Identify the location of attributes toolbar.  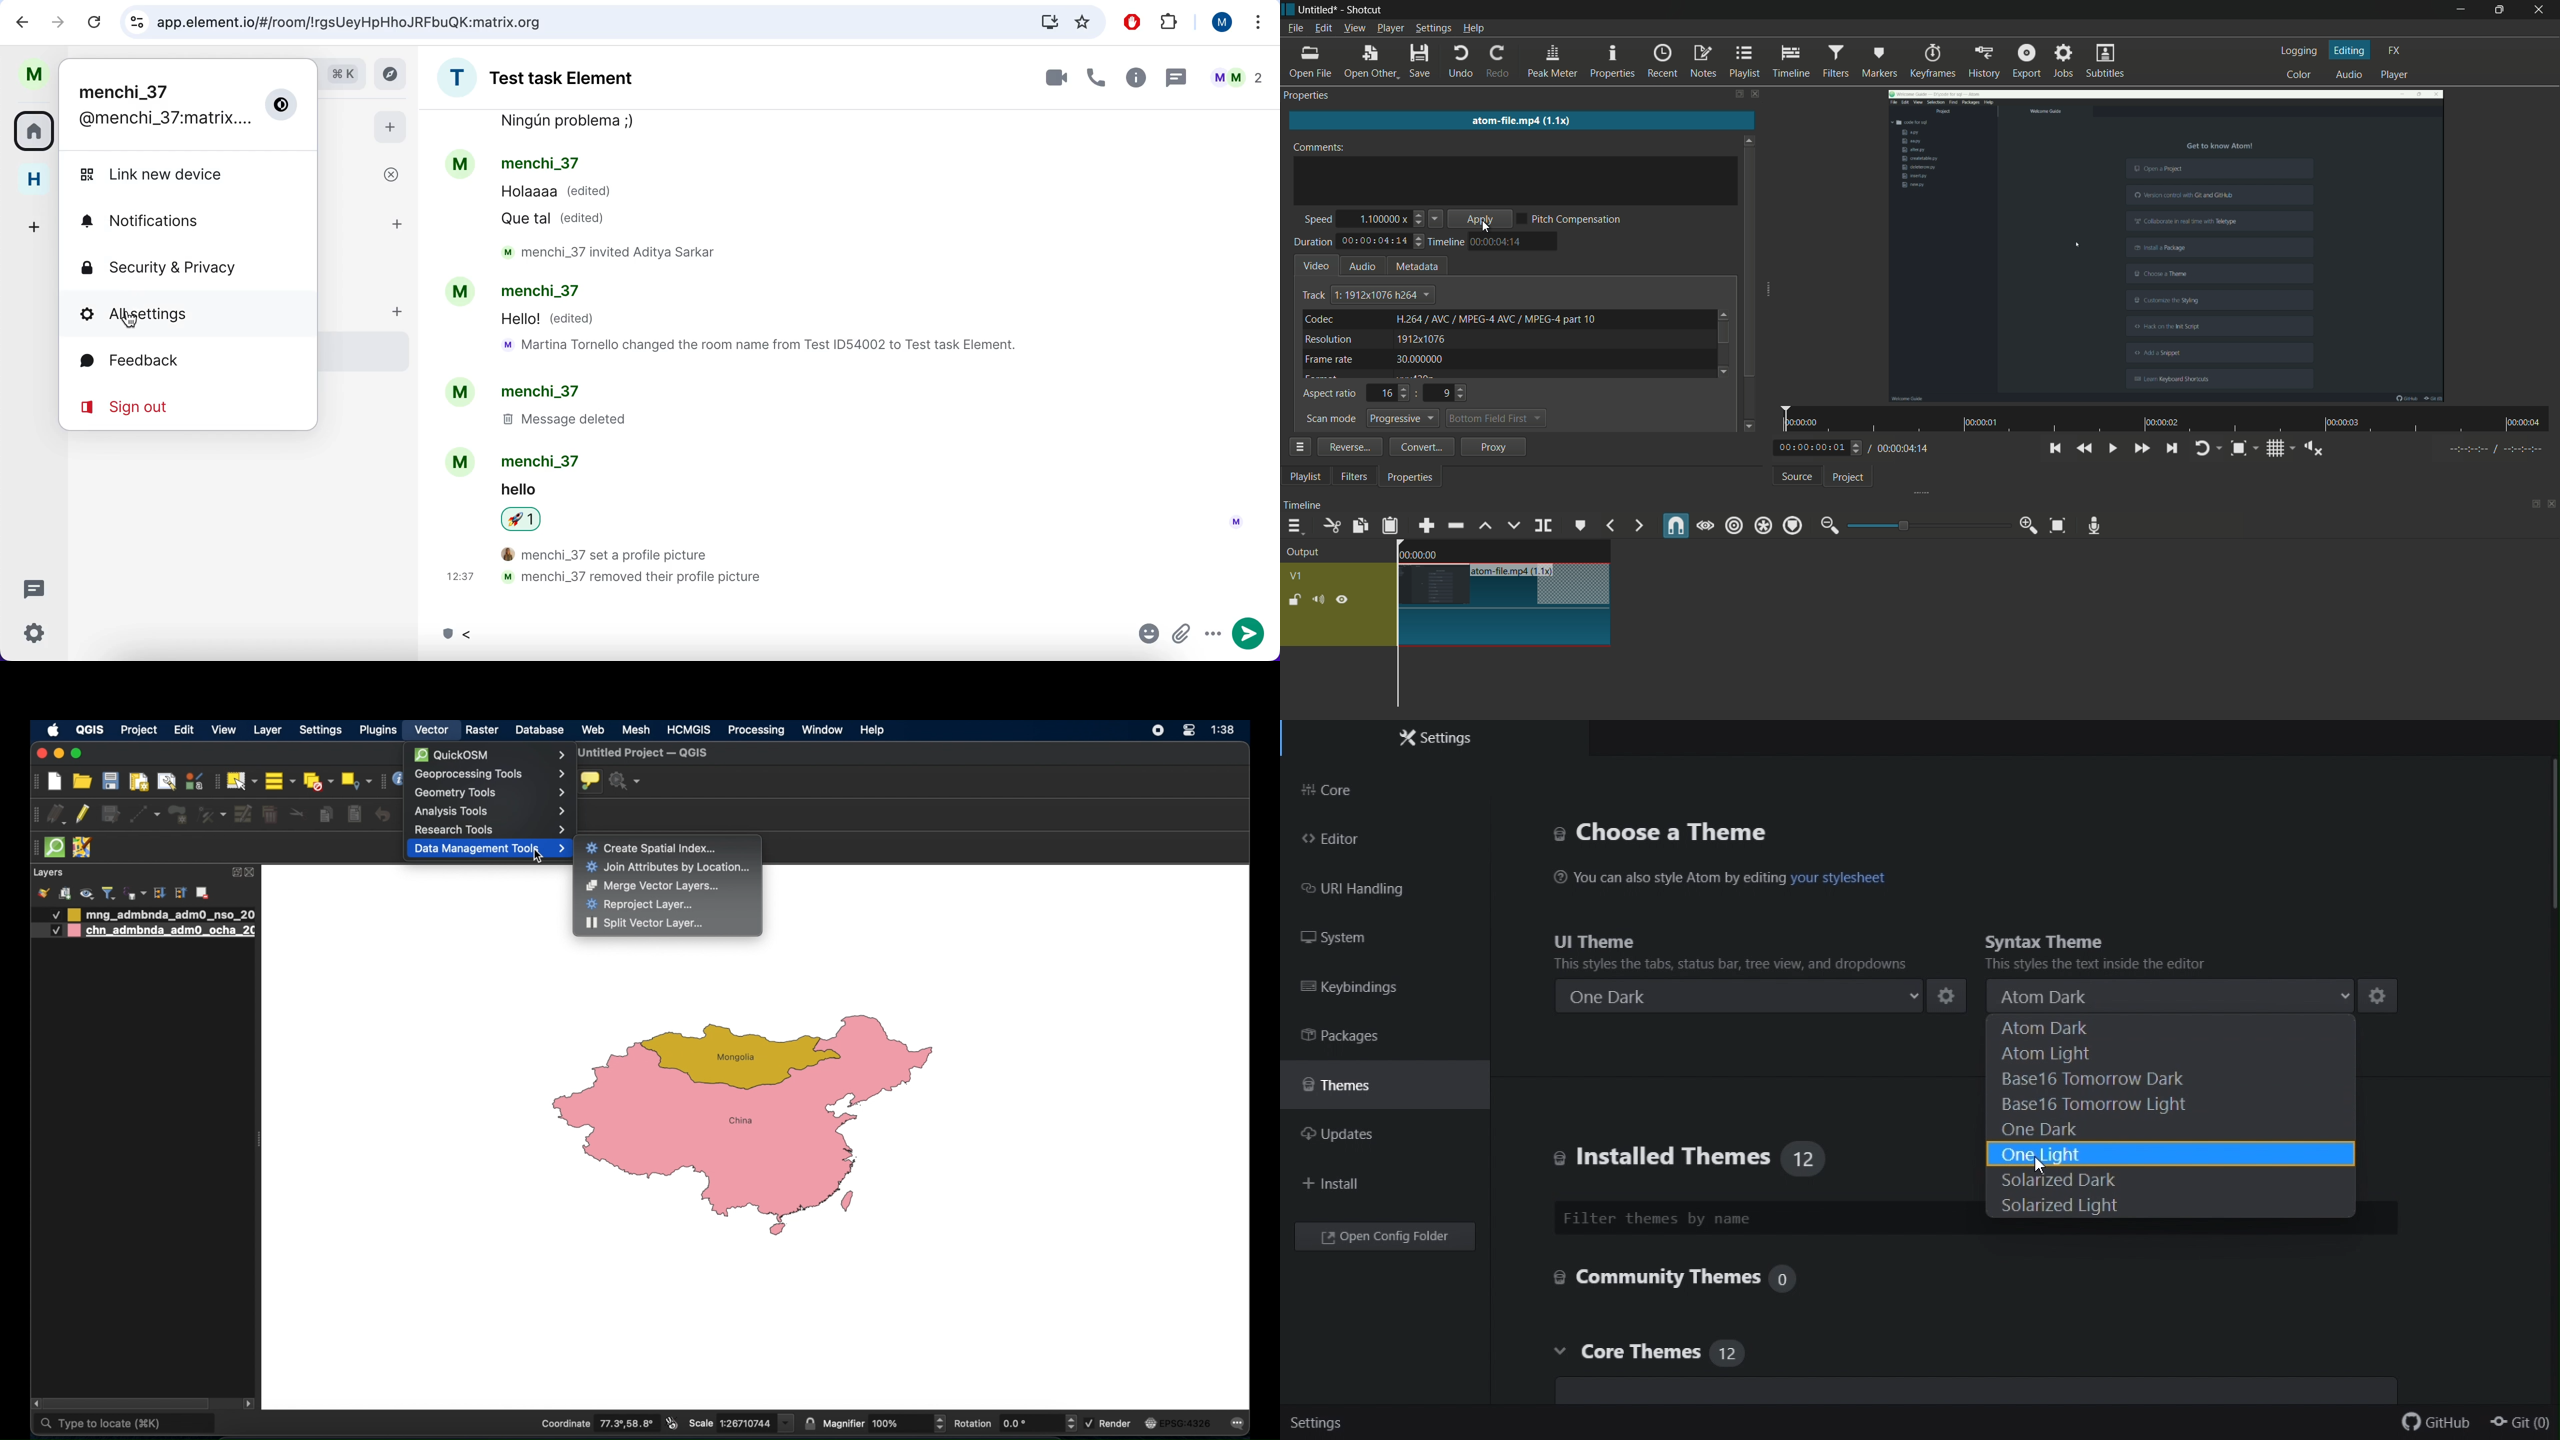
(381, 781).